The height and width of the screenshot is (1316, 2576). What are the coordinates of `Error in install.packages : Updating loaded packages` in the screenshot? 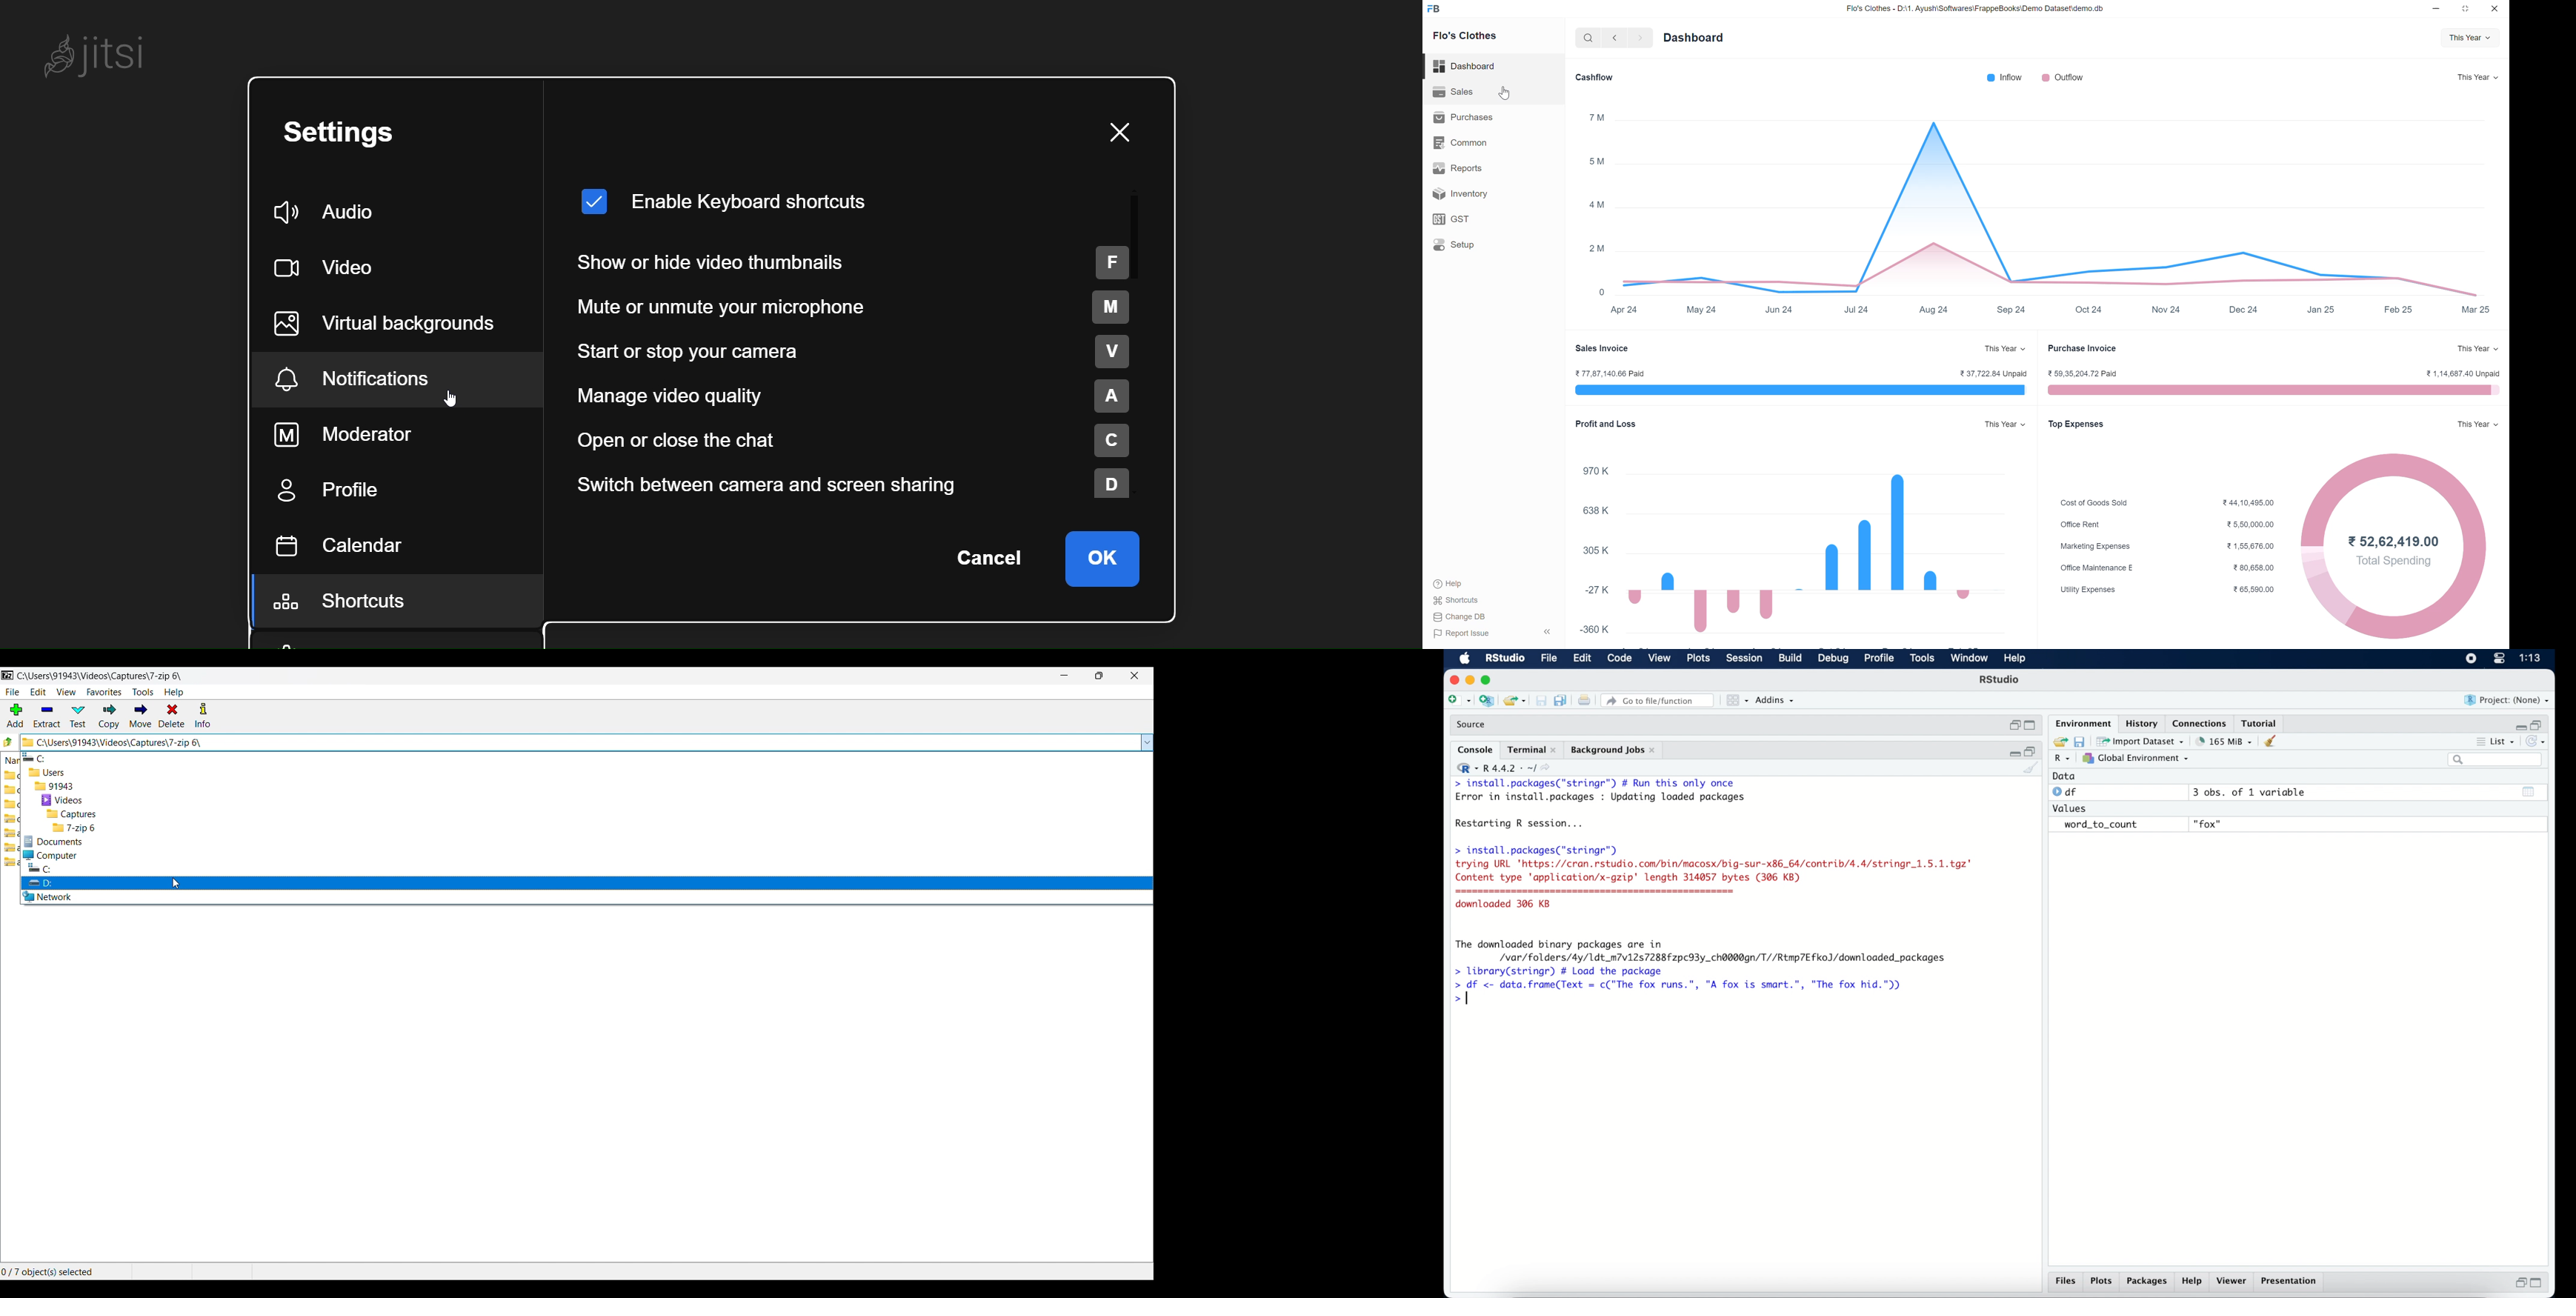 It's located at (1600, 797).